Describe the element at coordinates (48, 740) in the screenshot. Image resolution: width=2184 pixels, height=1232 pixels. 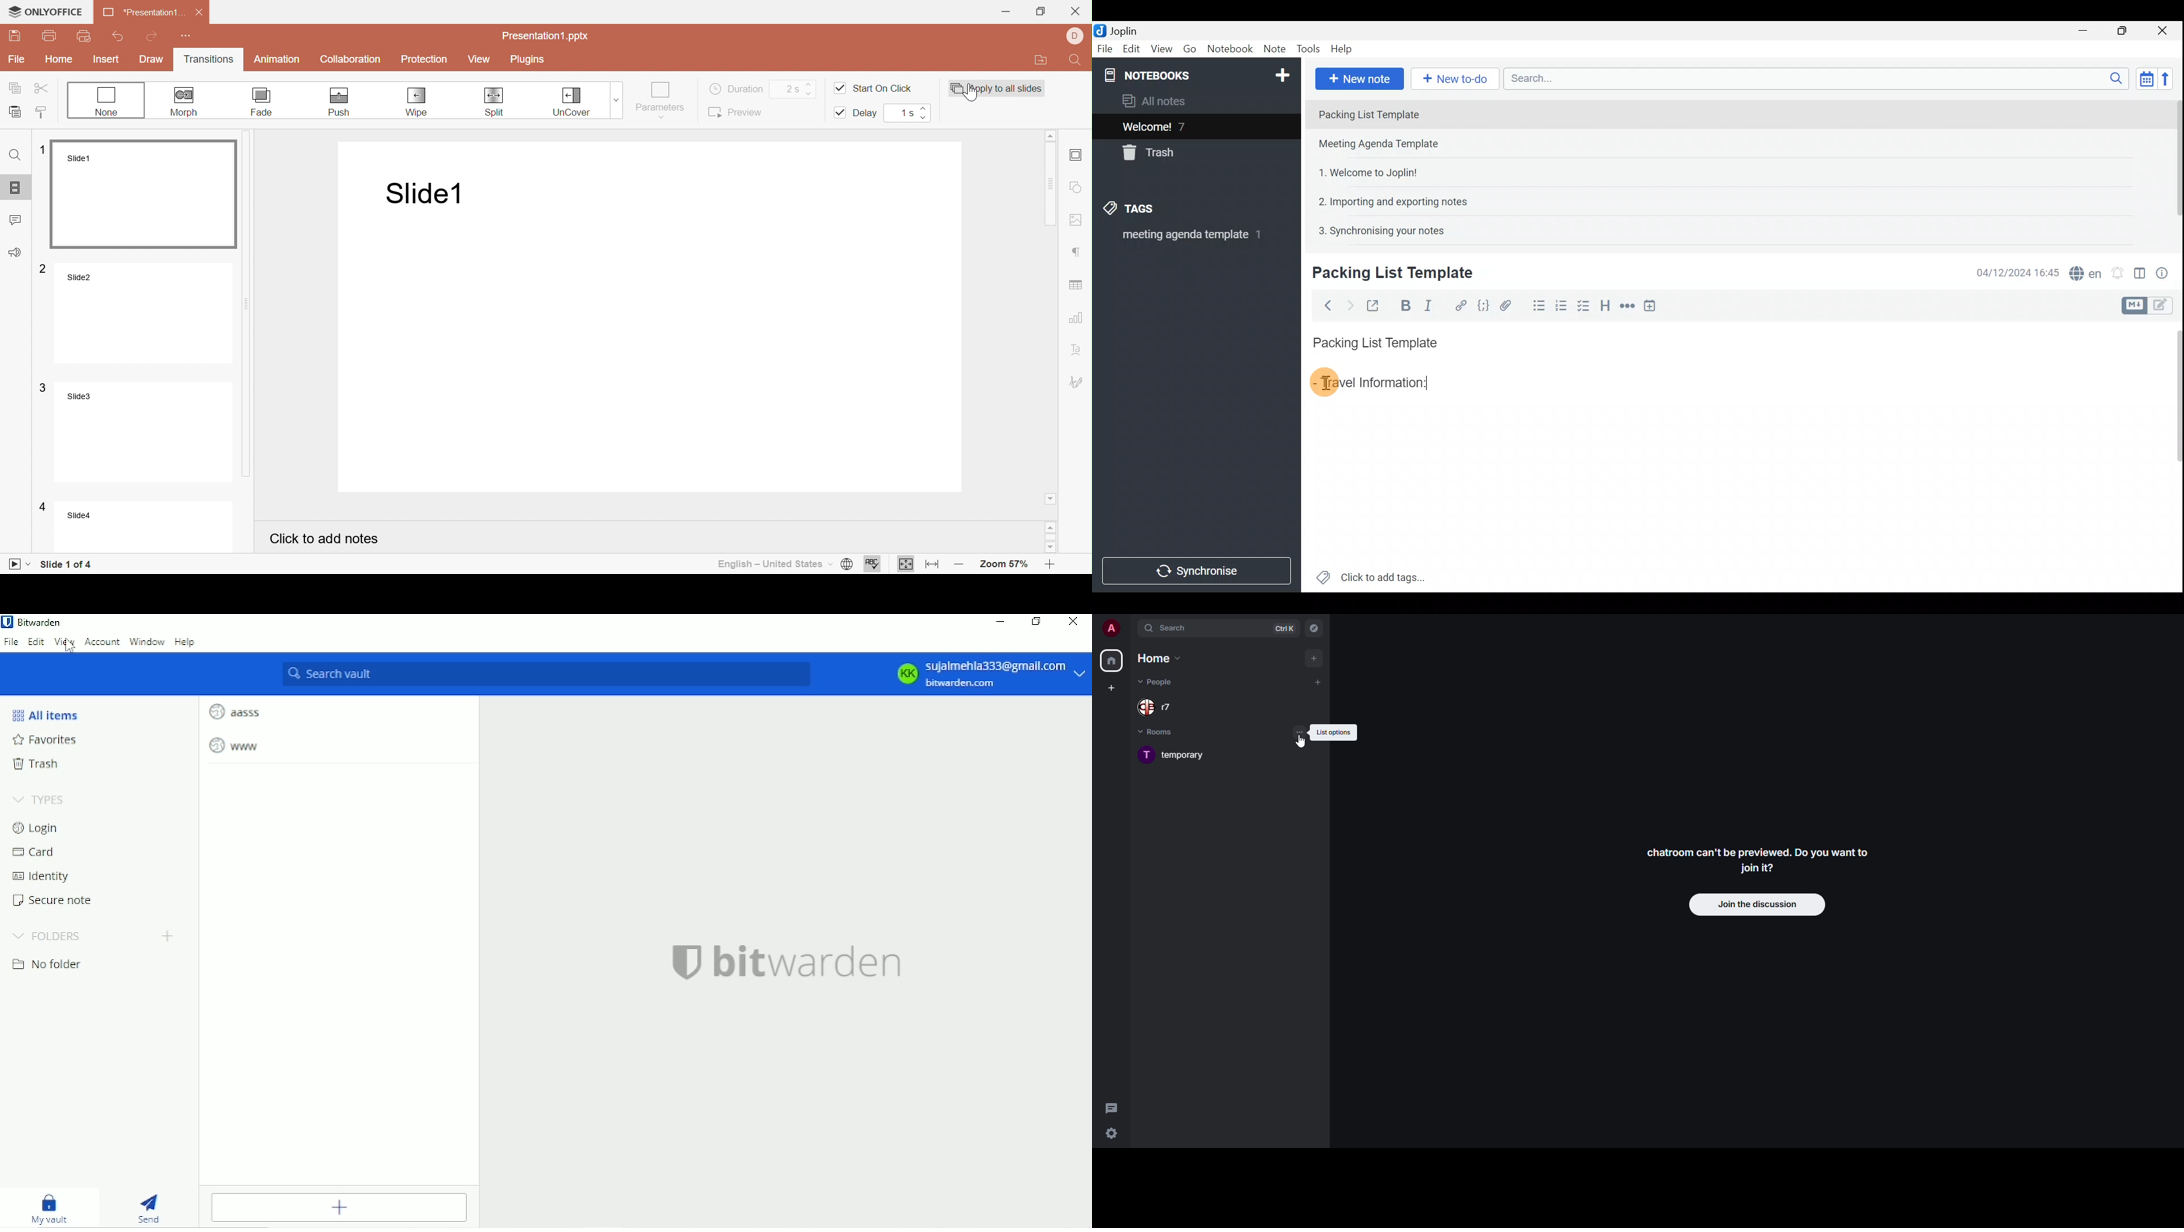
I see `Favorites` at that location.